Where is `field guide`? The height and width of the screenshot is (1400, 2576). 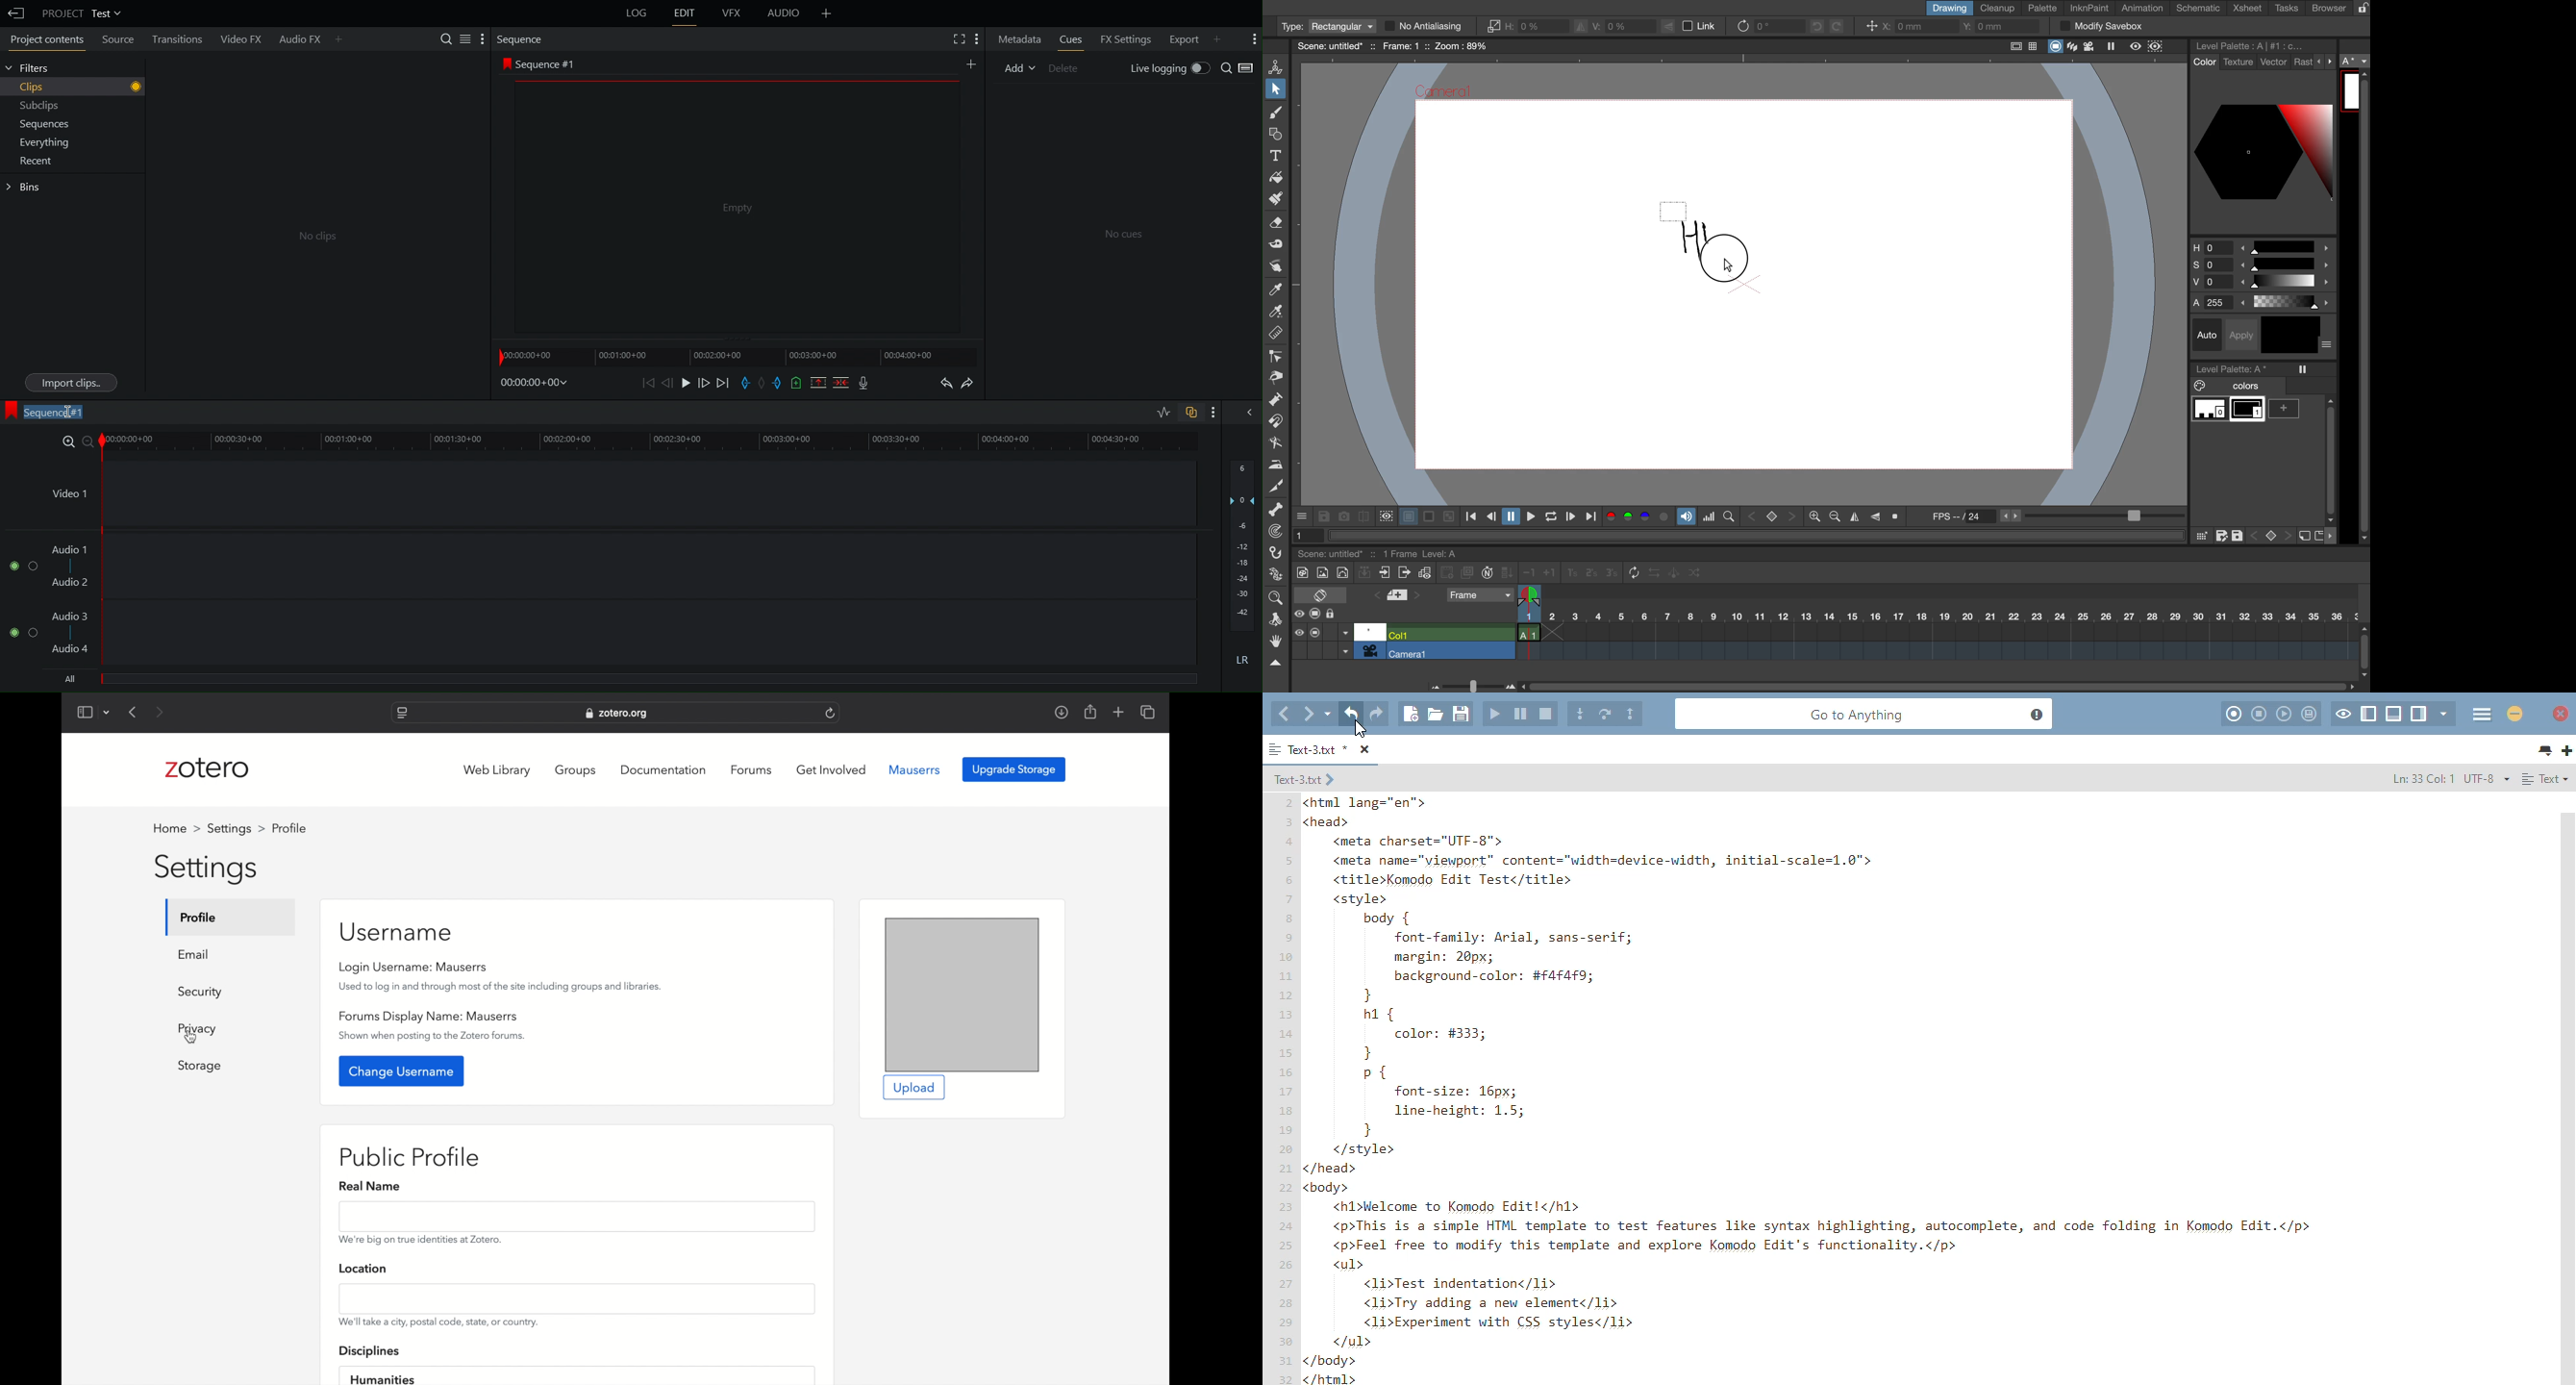 field guide is located at coordinates (2033, 47).